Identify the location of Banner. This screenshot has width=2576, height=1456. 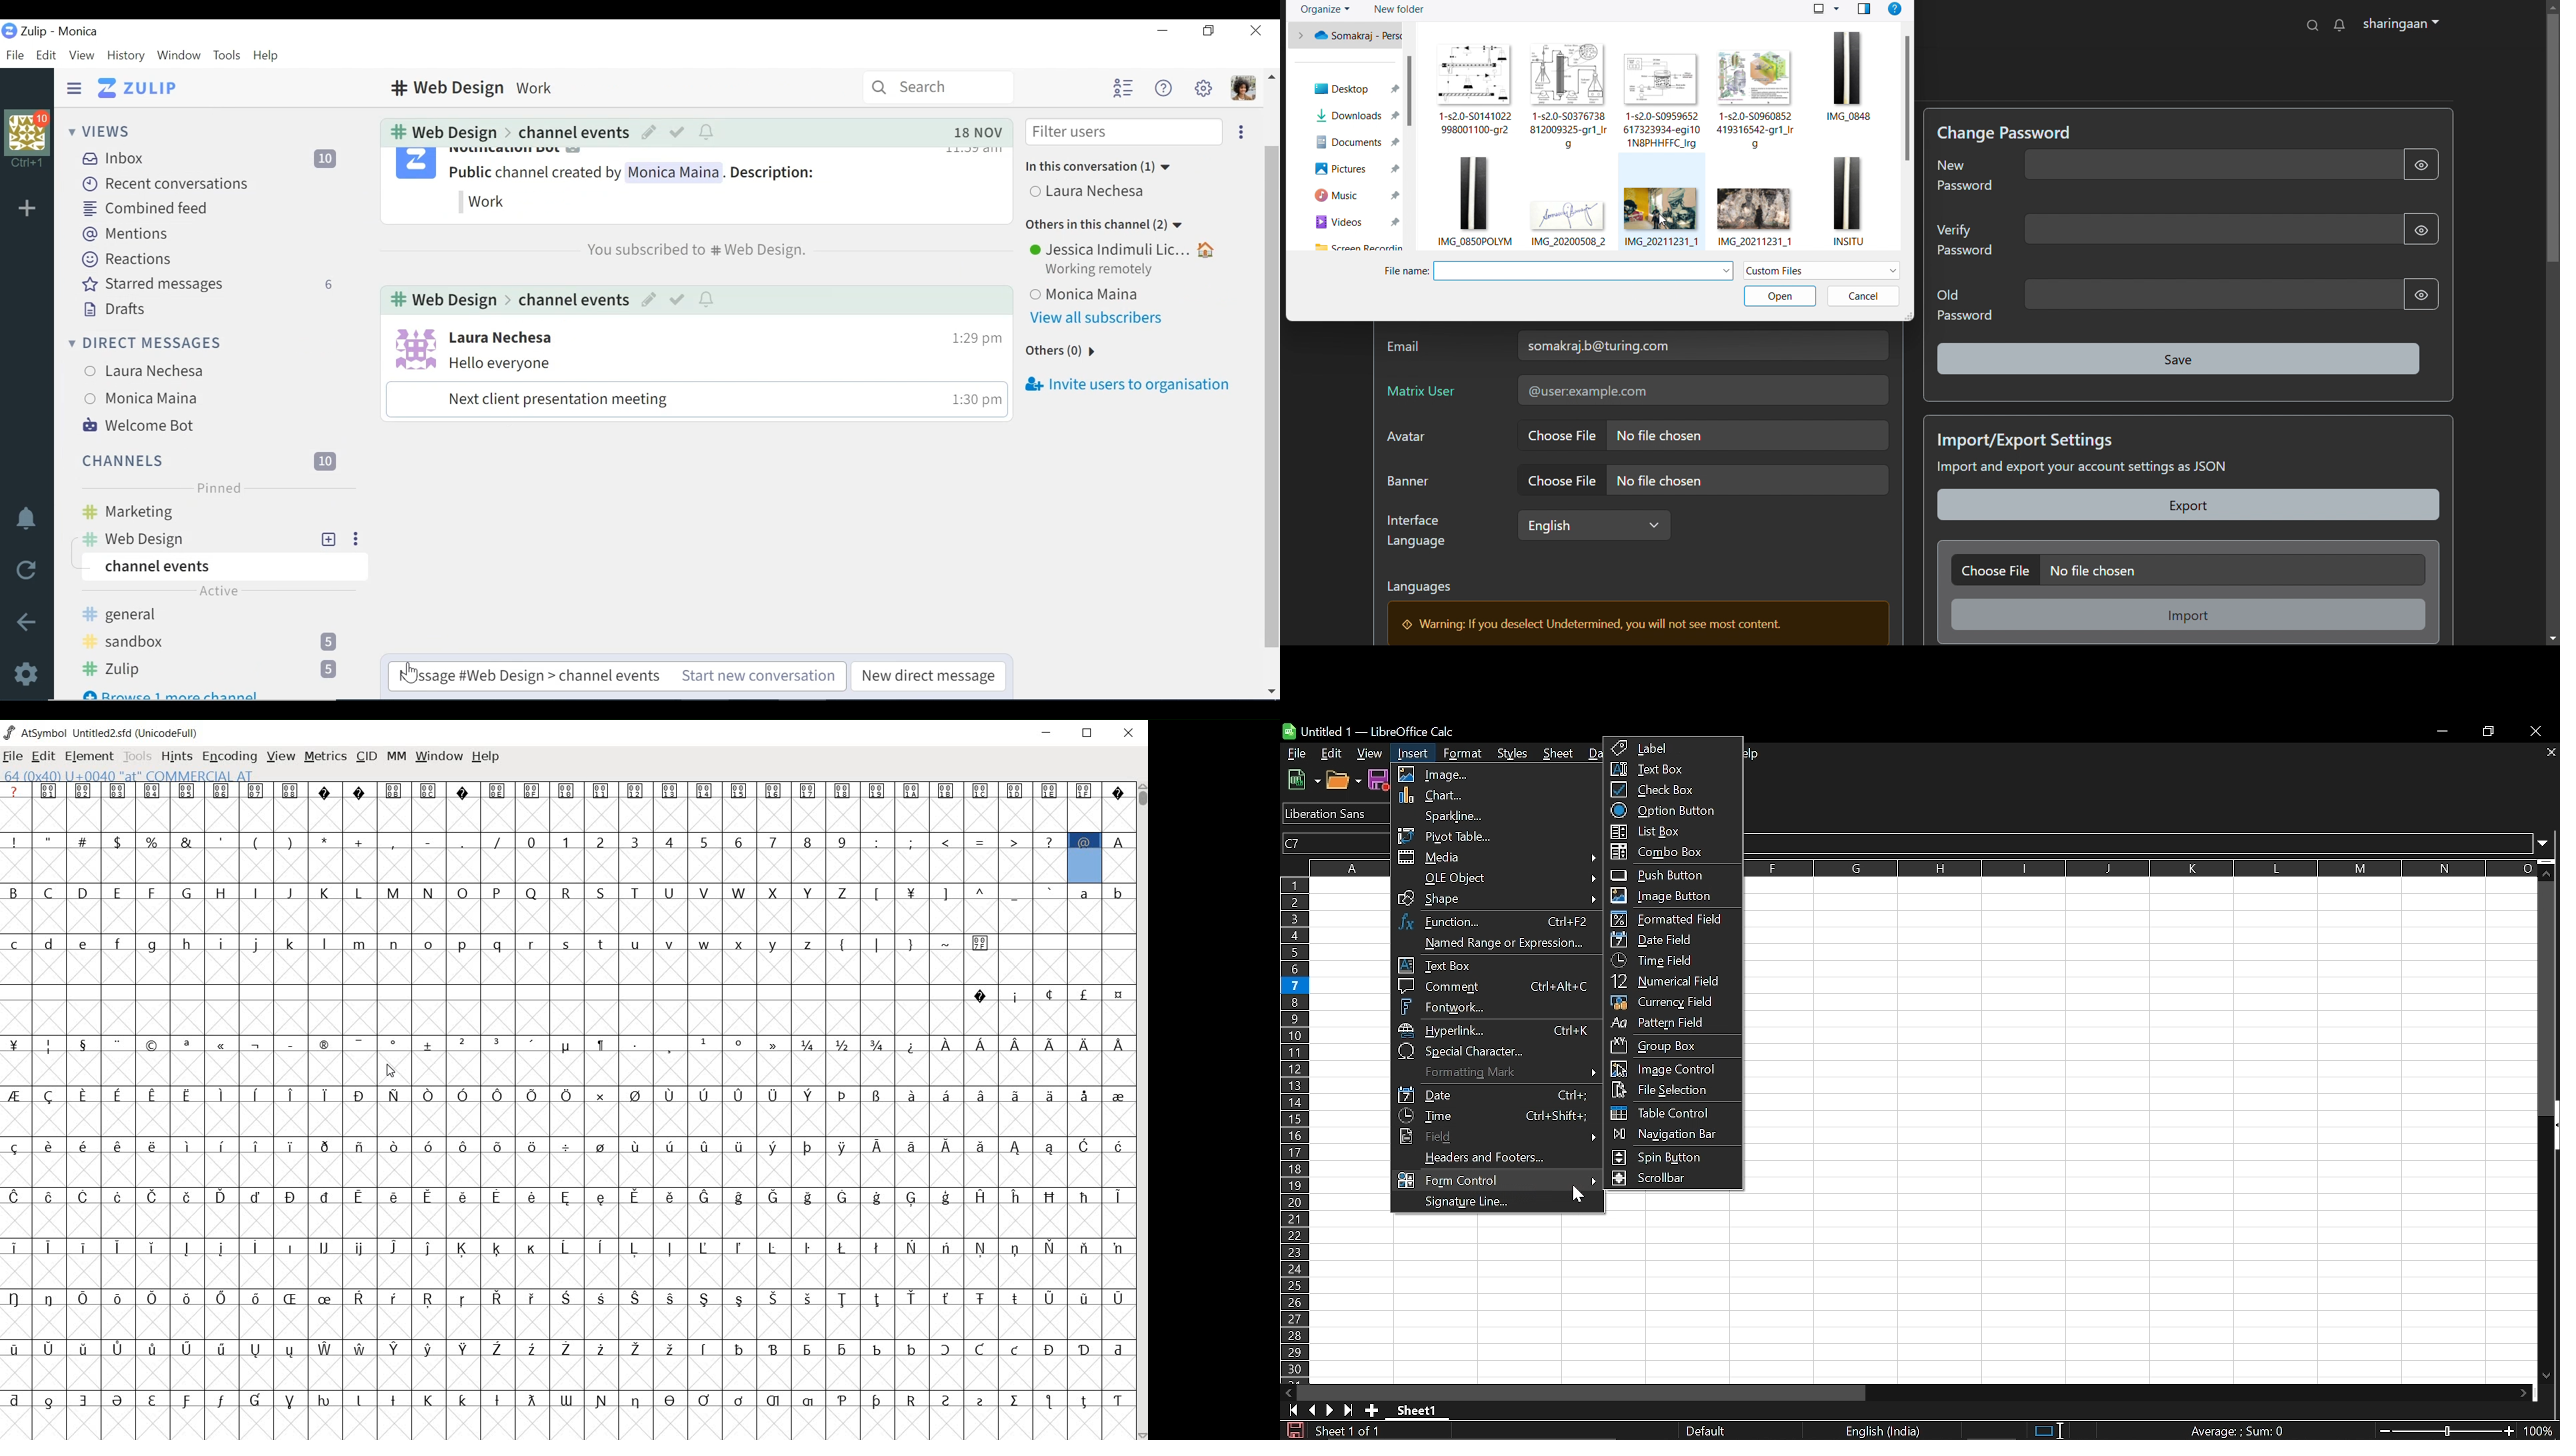
(1415, 483).